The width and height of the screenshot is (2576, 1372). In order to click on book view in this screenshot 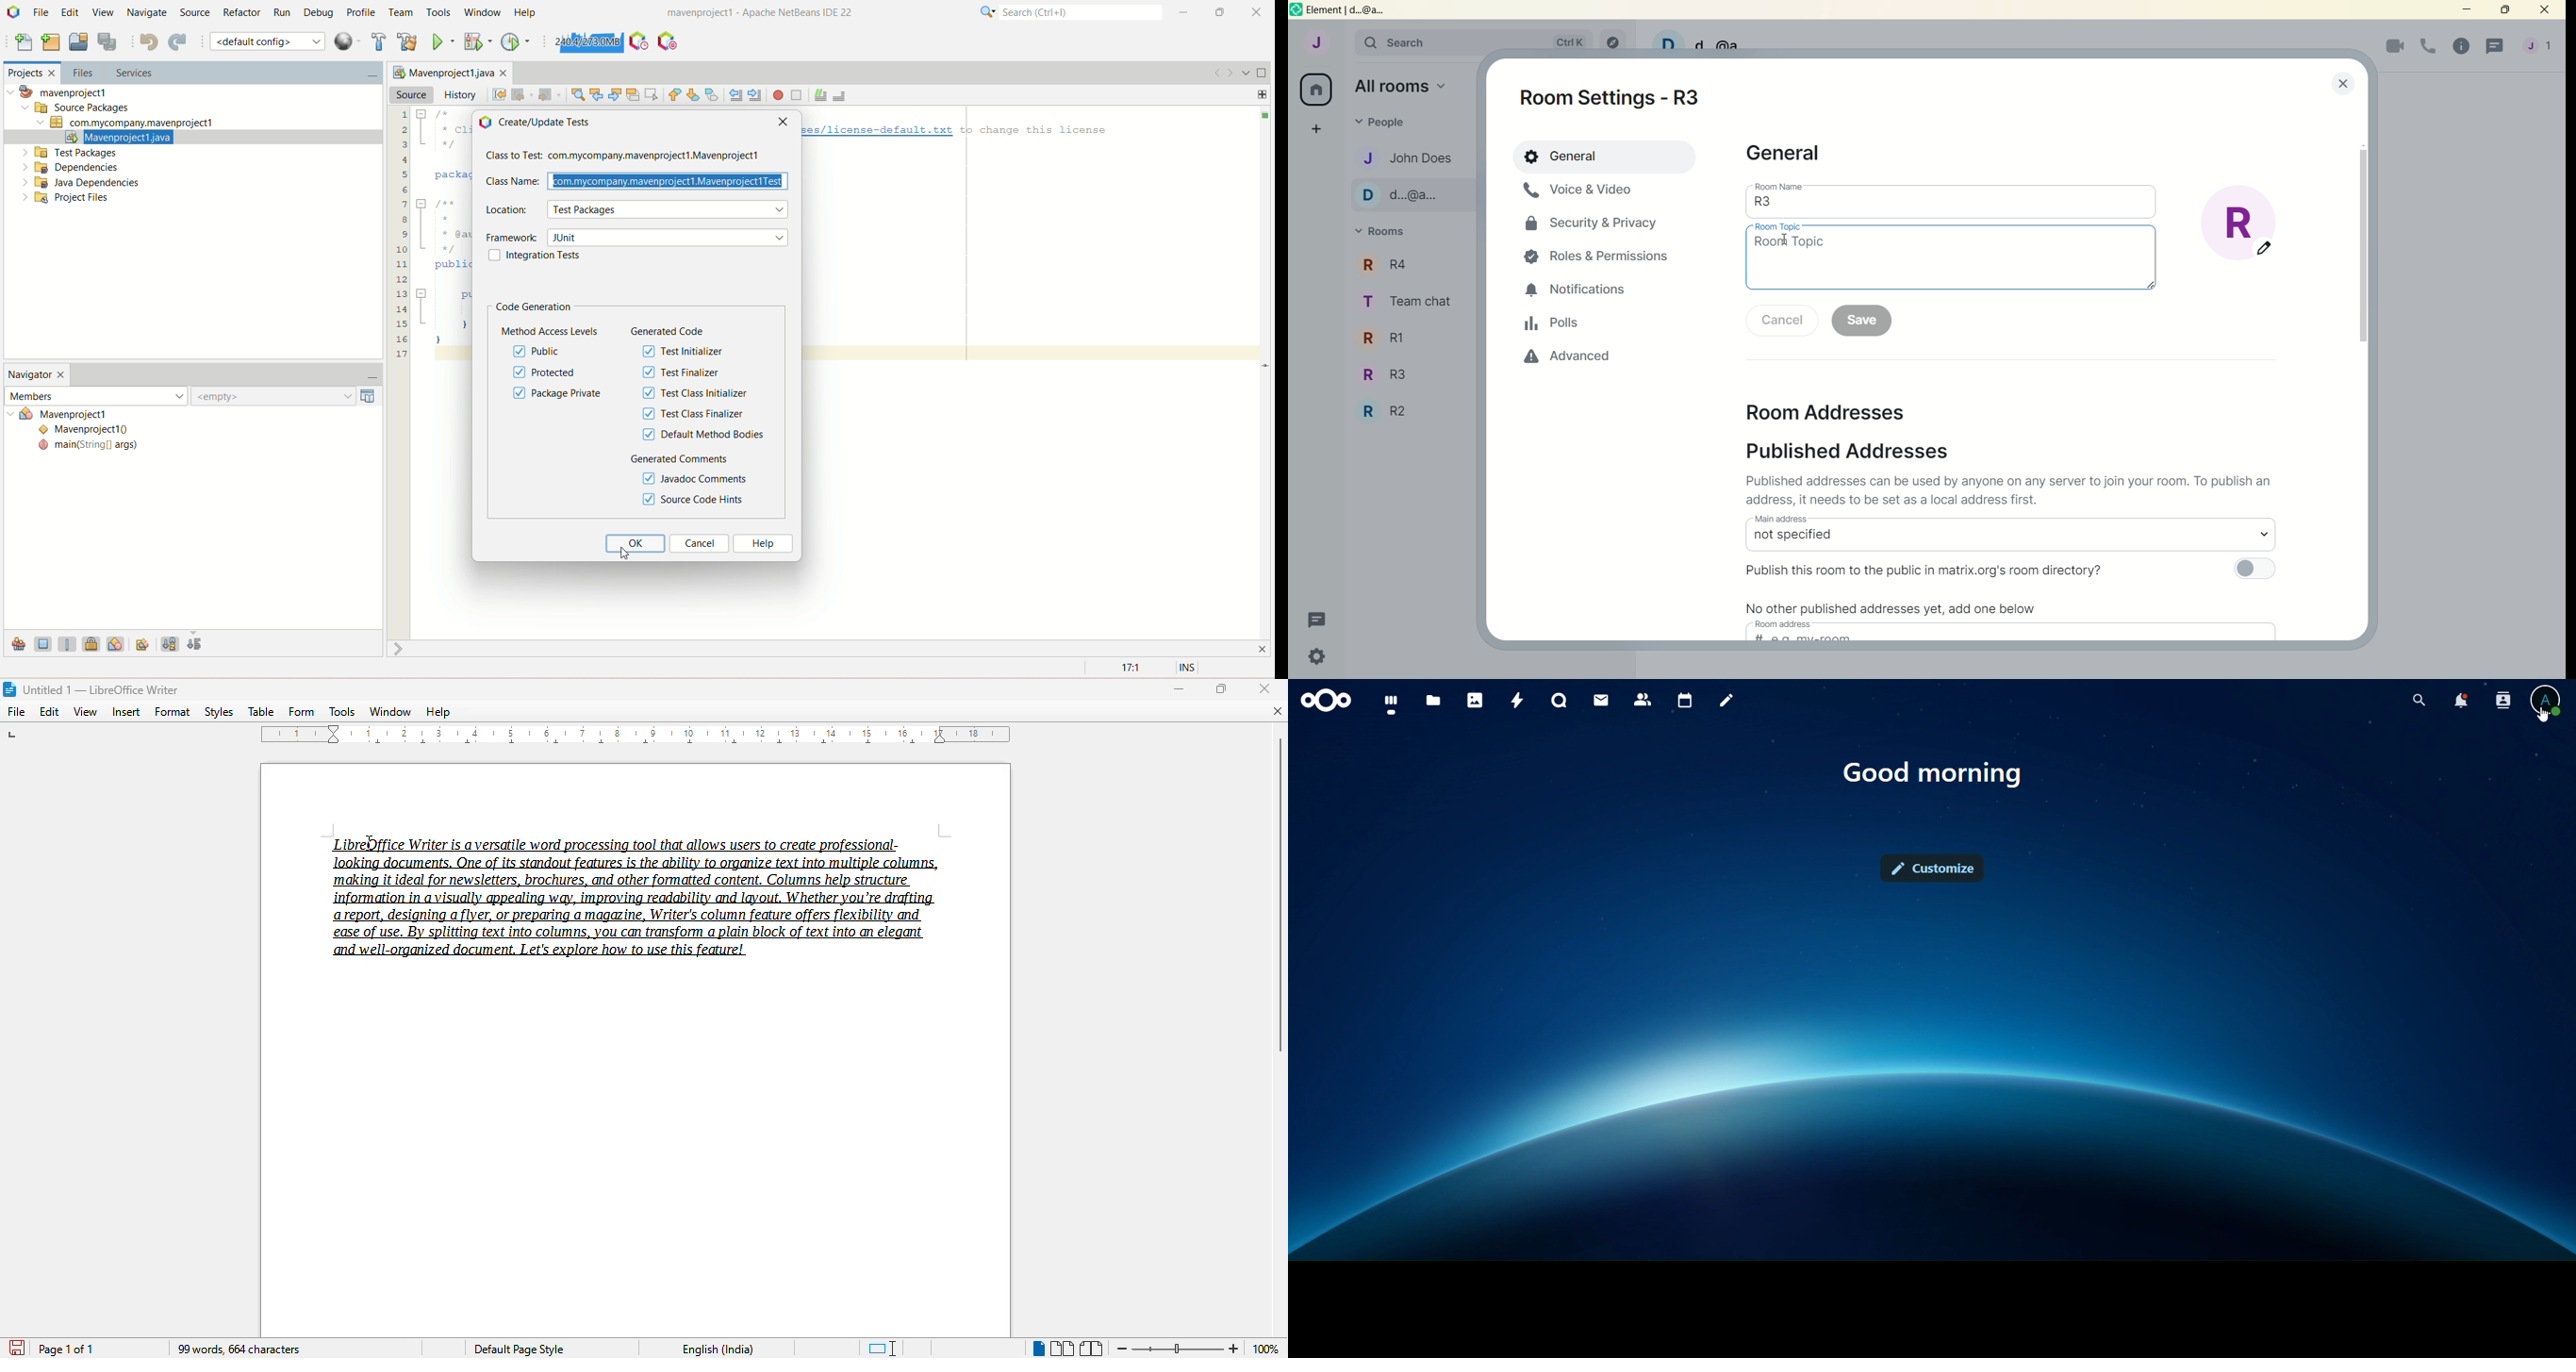, I will do `click(1091, 1349)`.